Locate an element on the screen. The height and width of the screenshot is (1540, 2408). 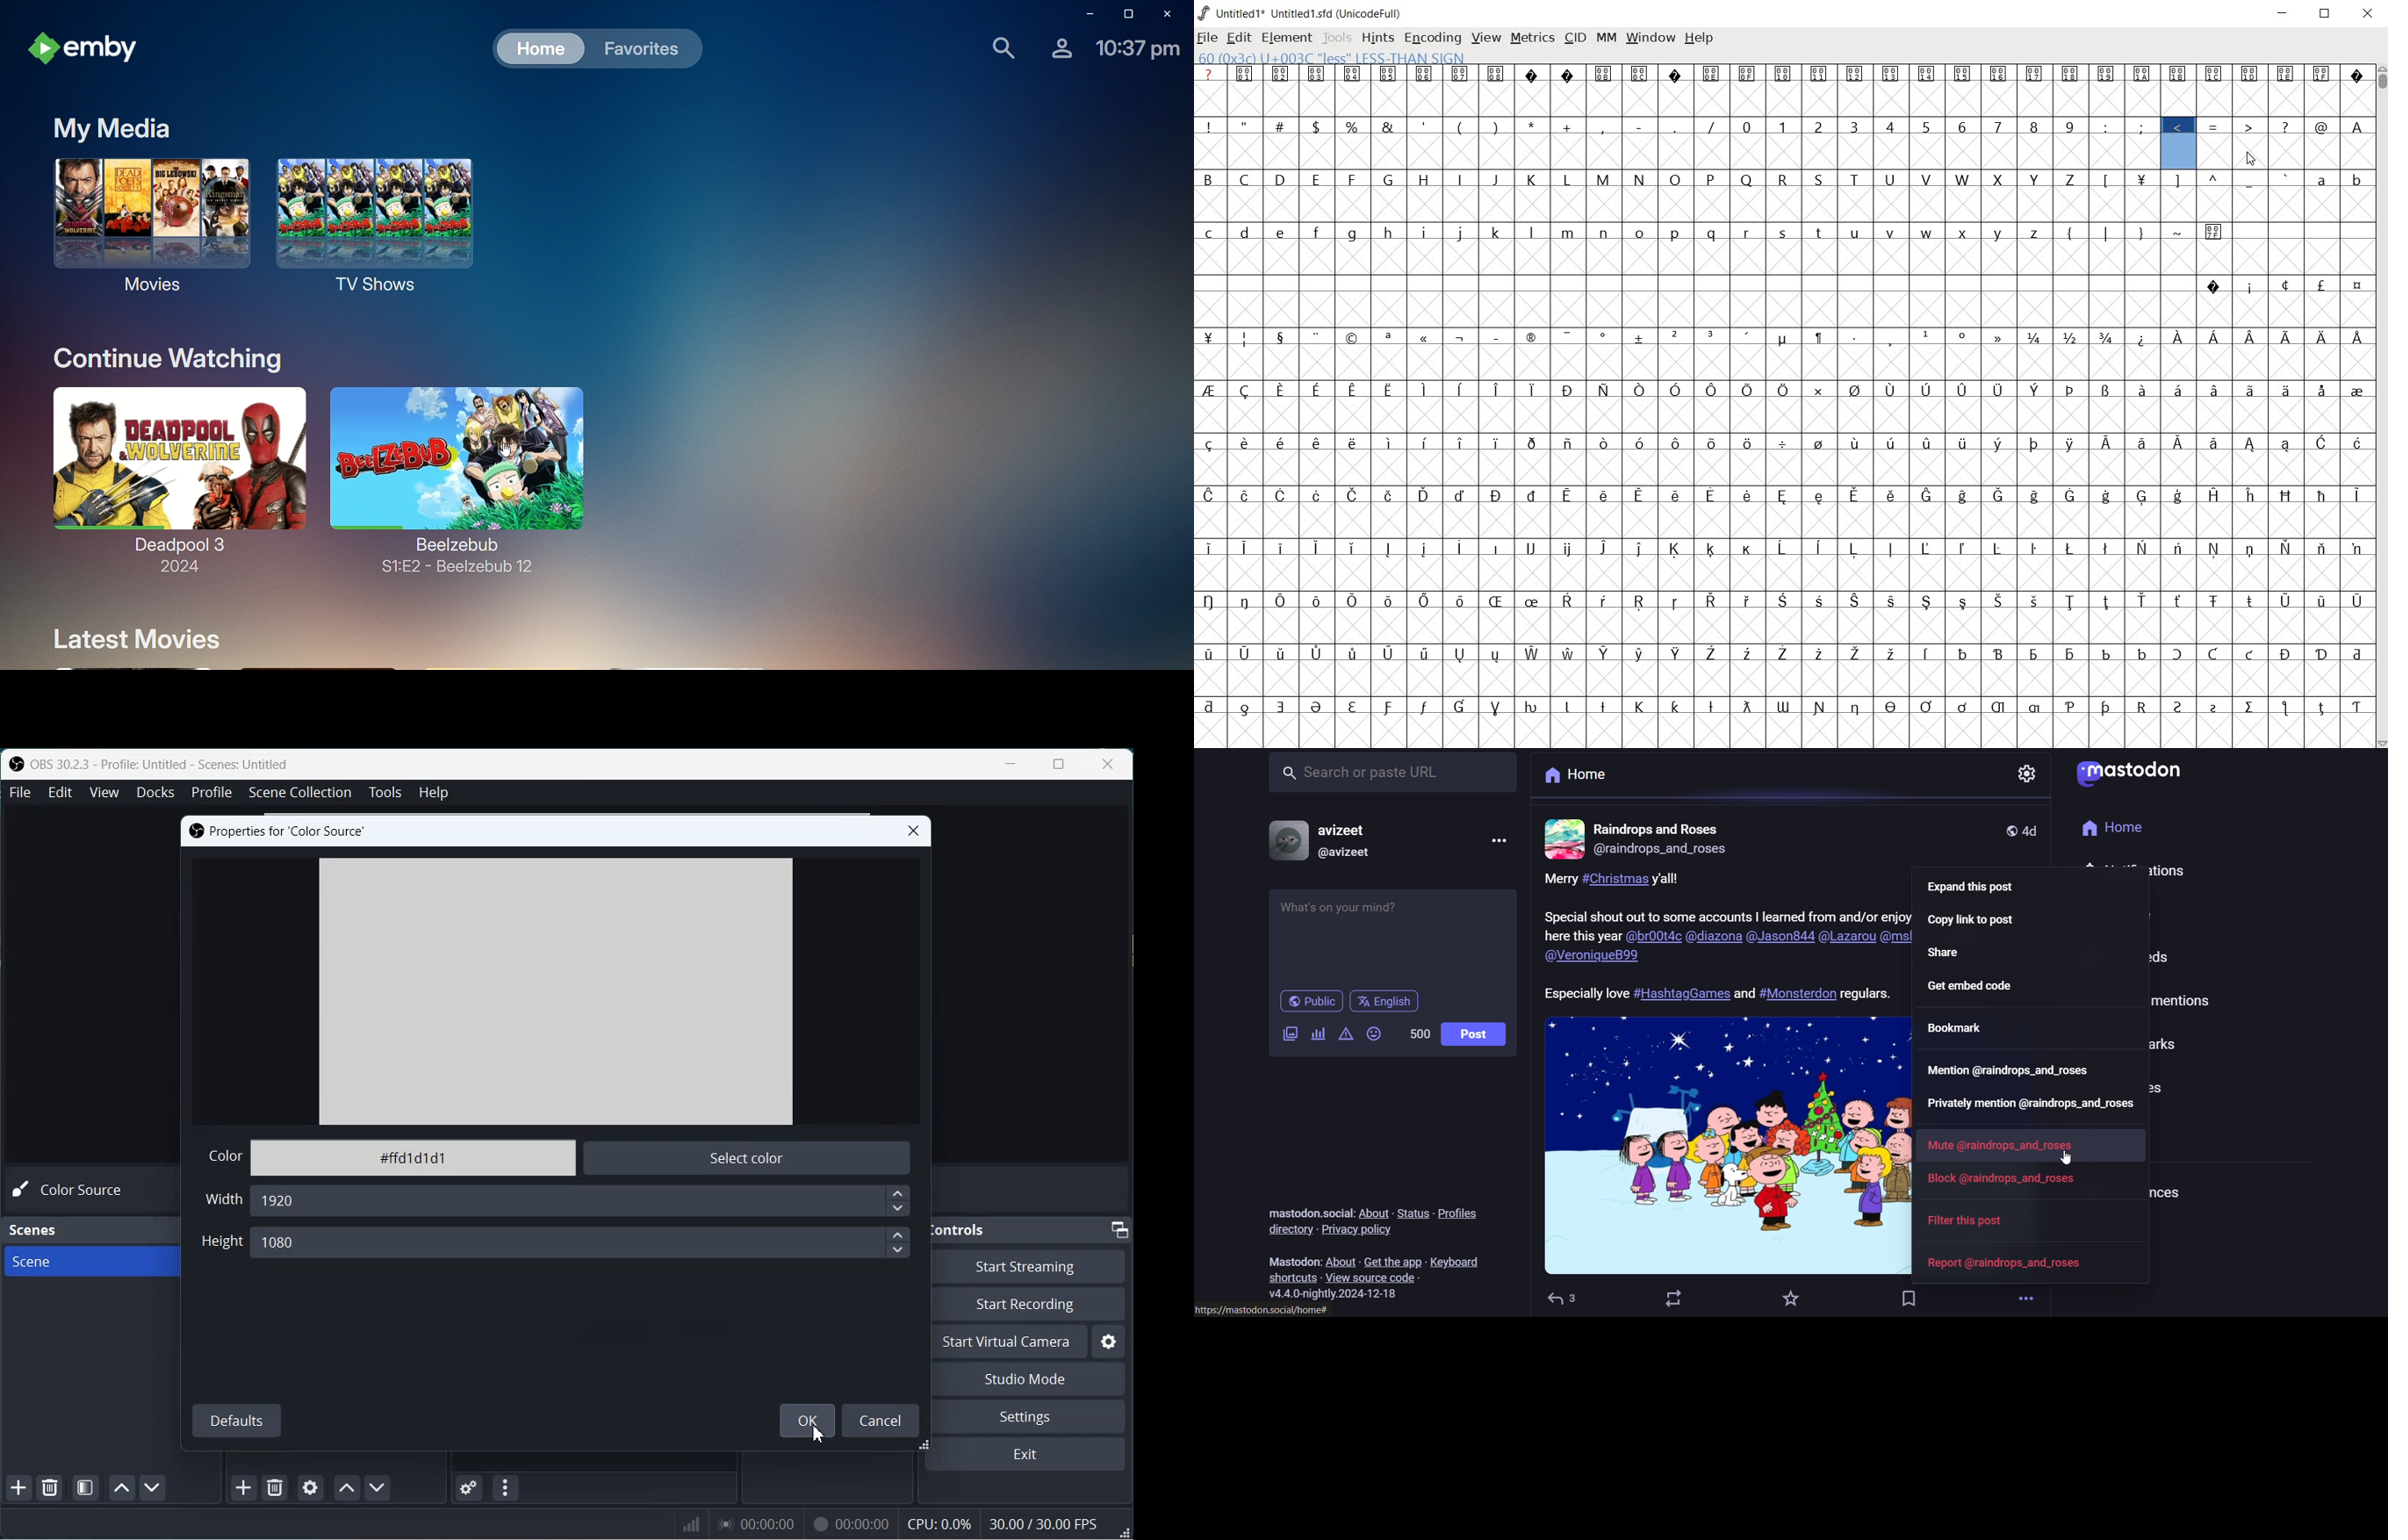
00:00:00 is located at coordinates (759, 1522).